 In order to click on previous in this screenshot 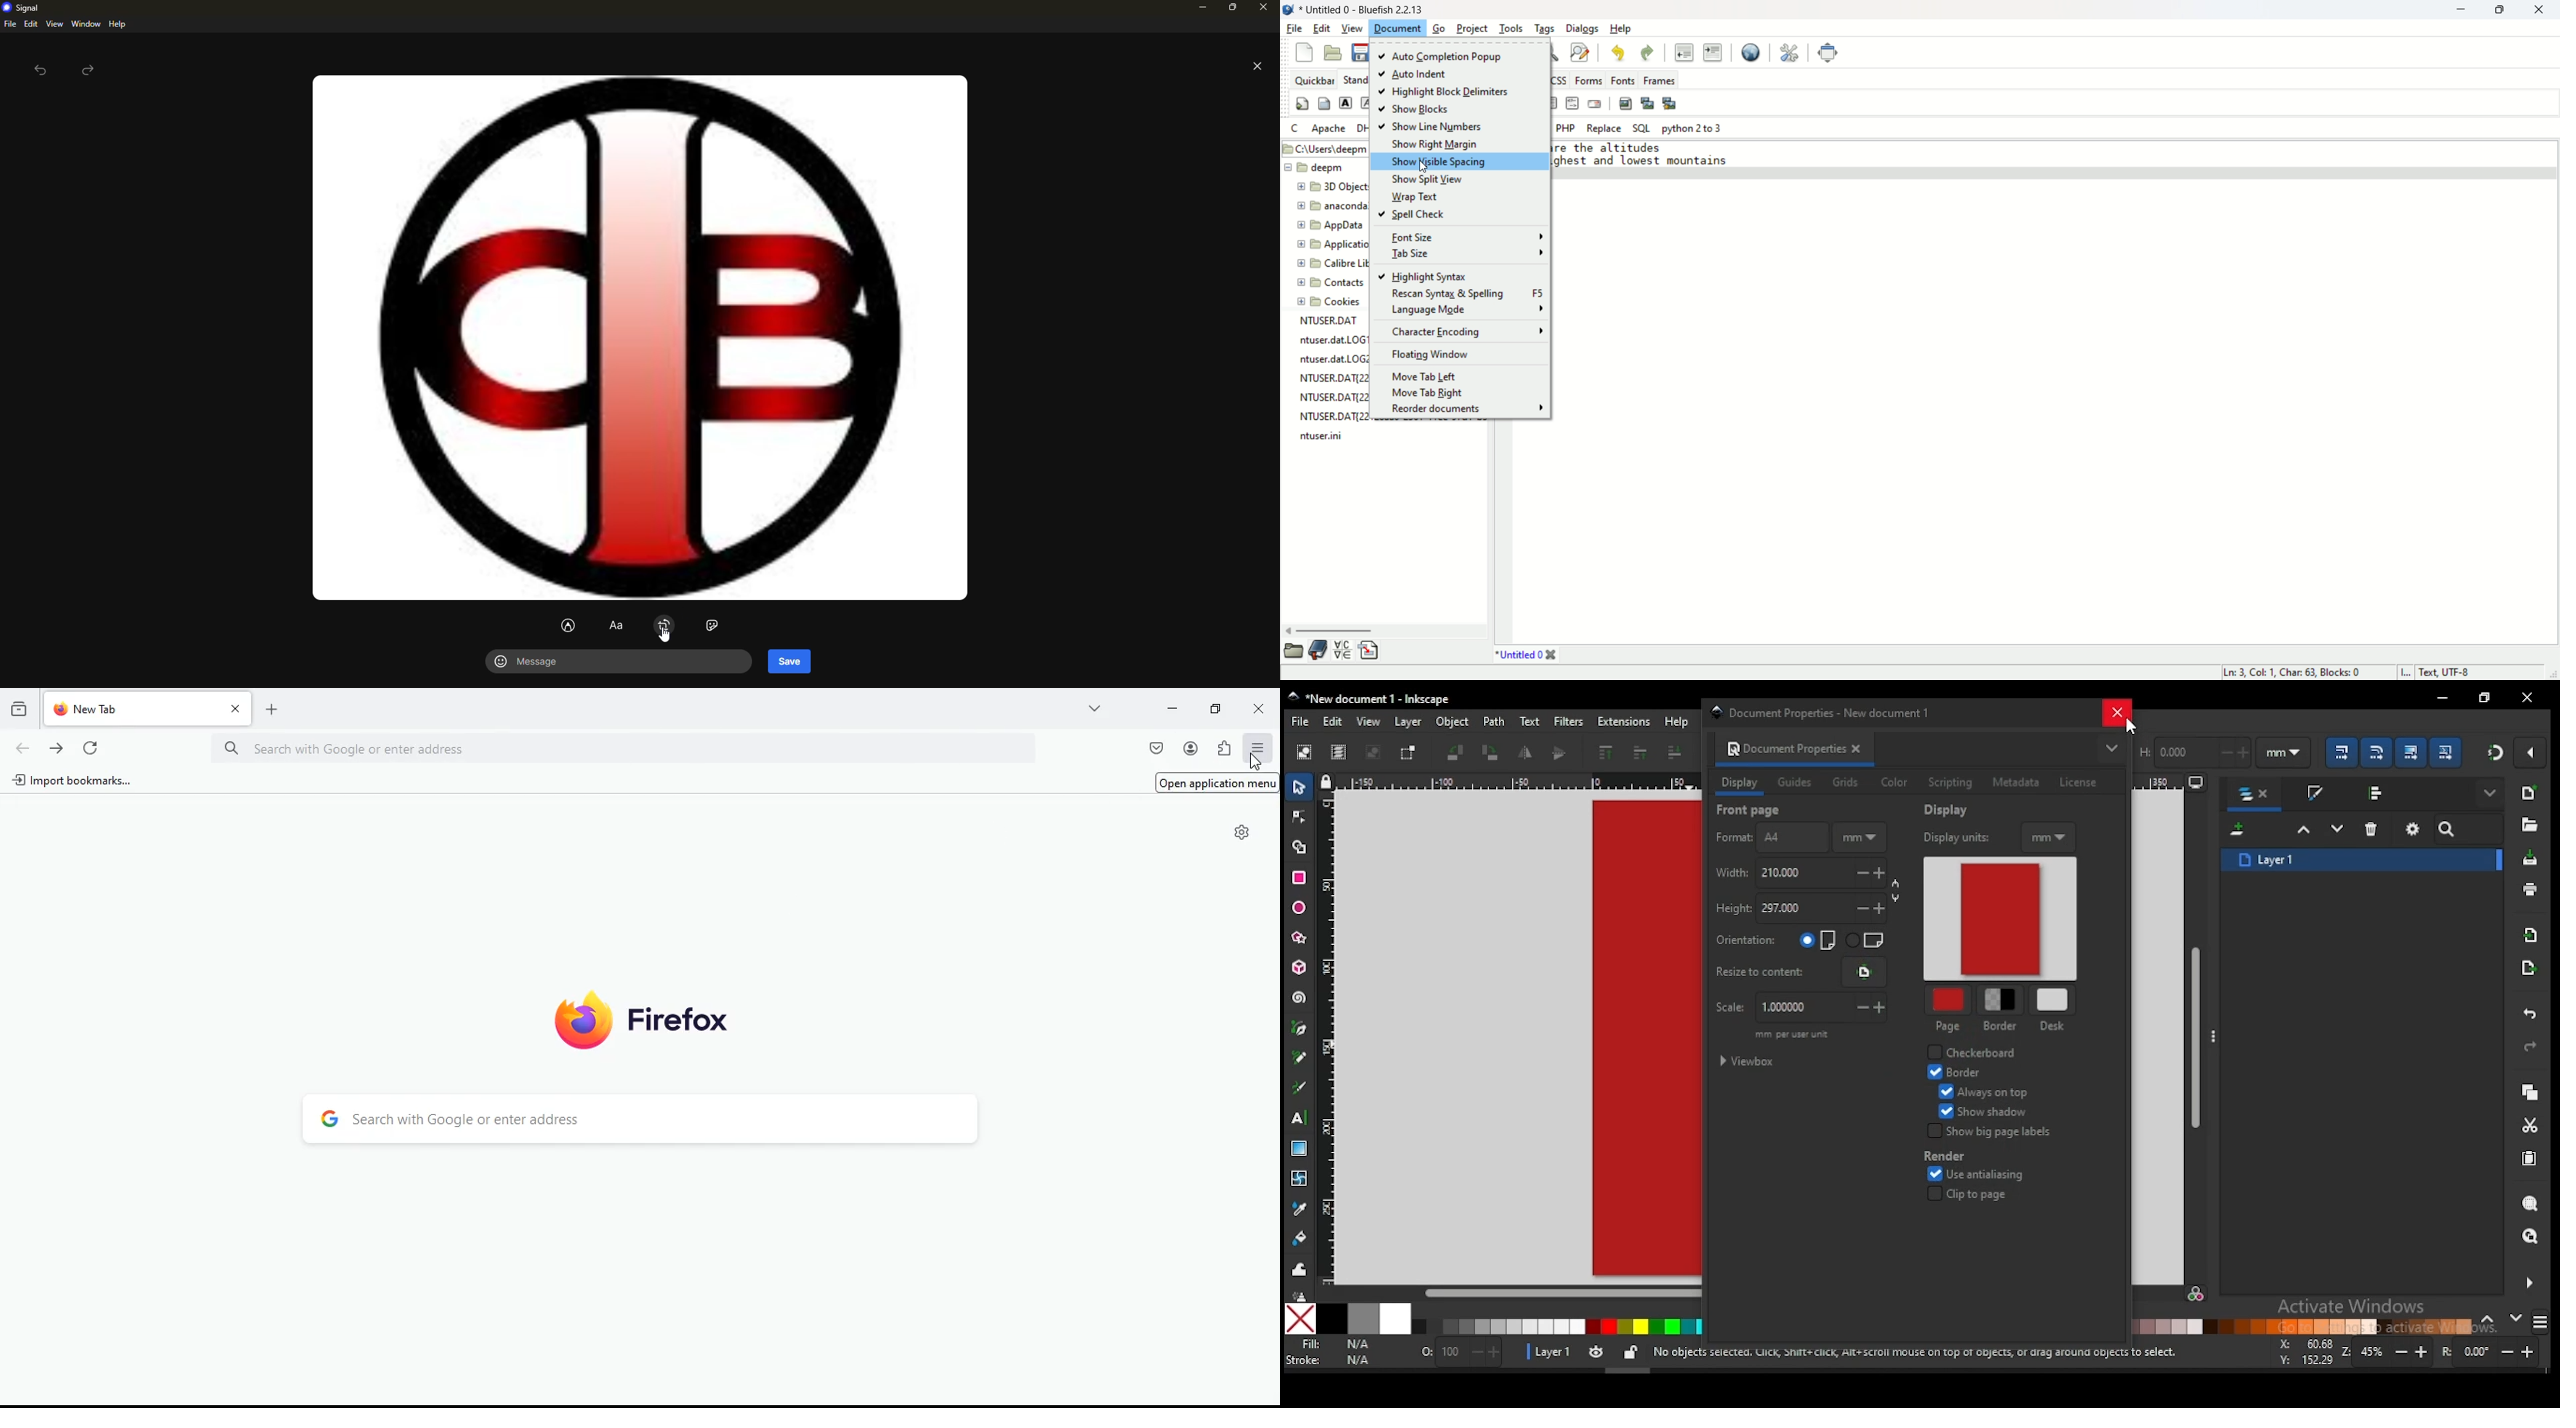, I will do `click(2491, 1320)`.